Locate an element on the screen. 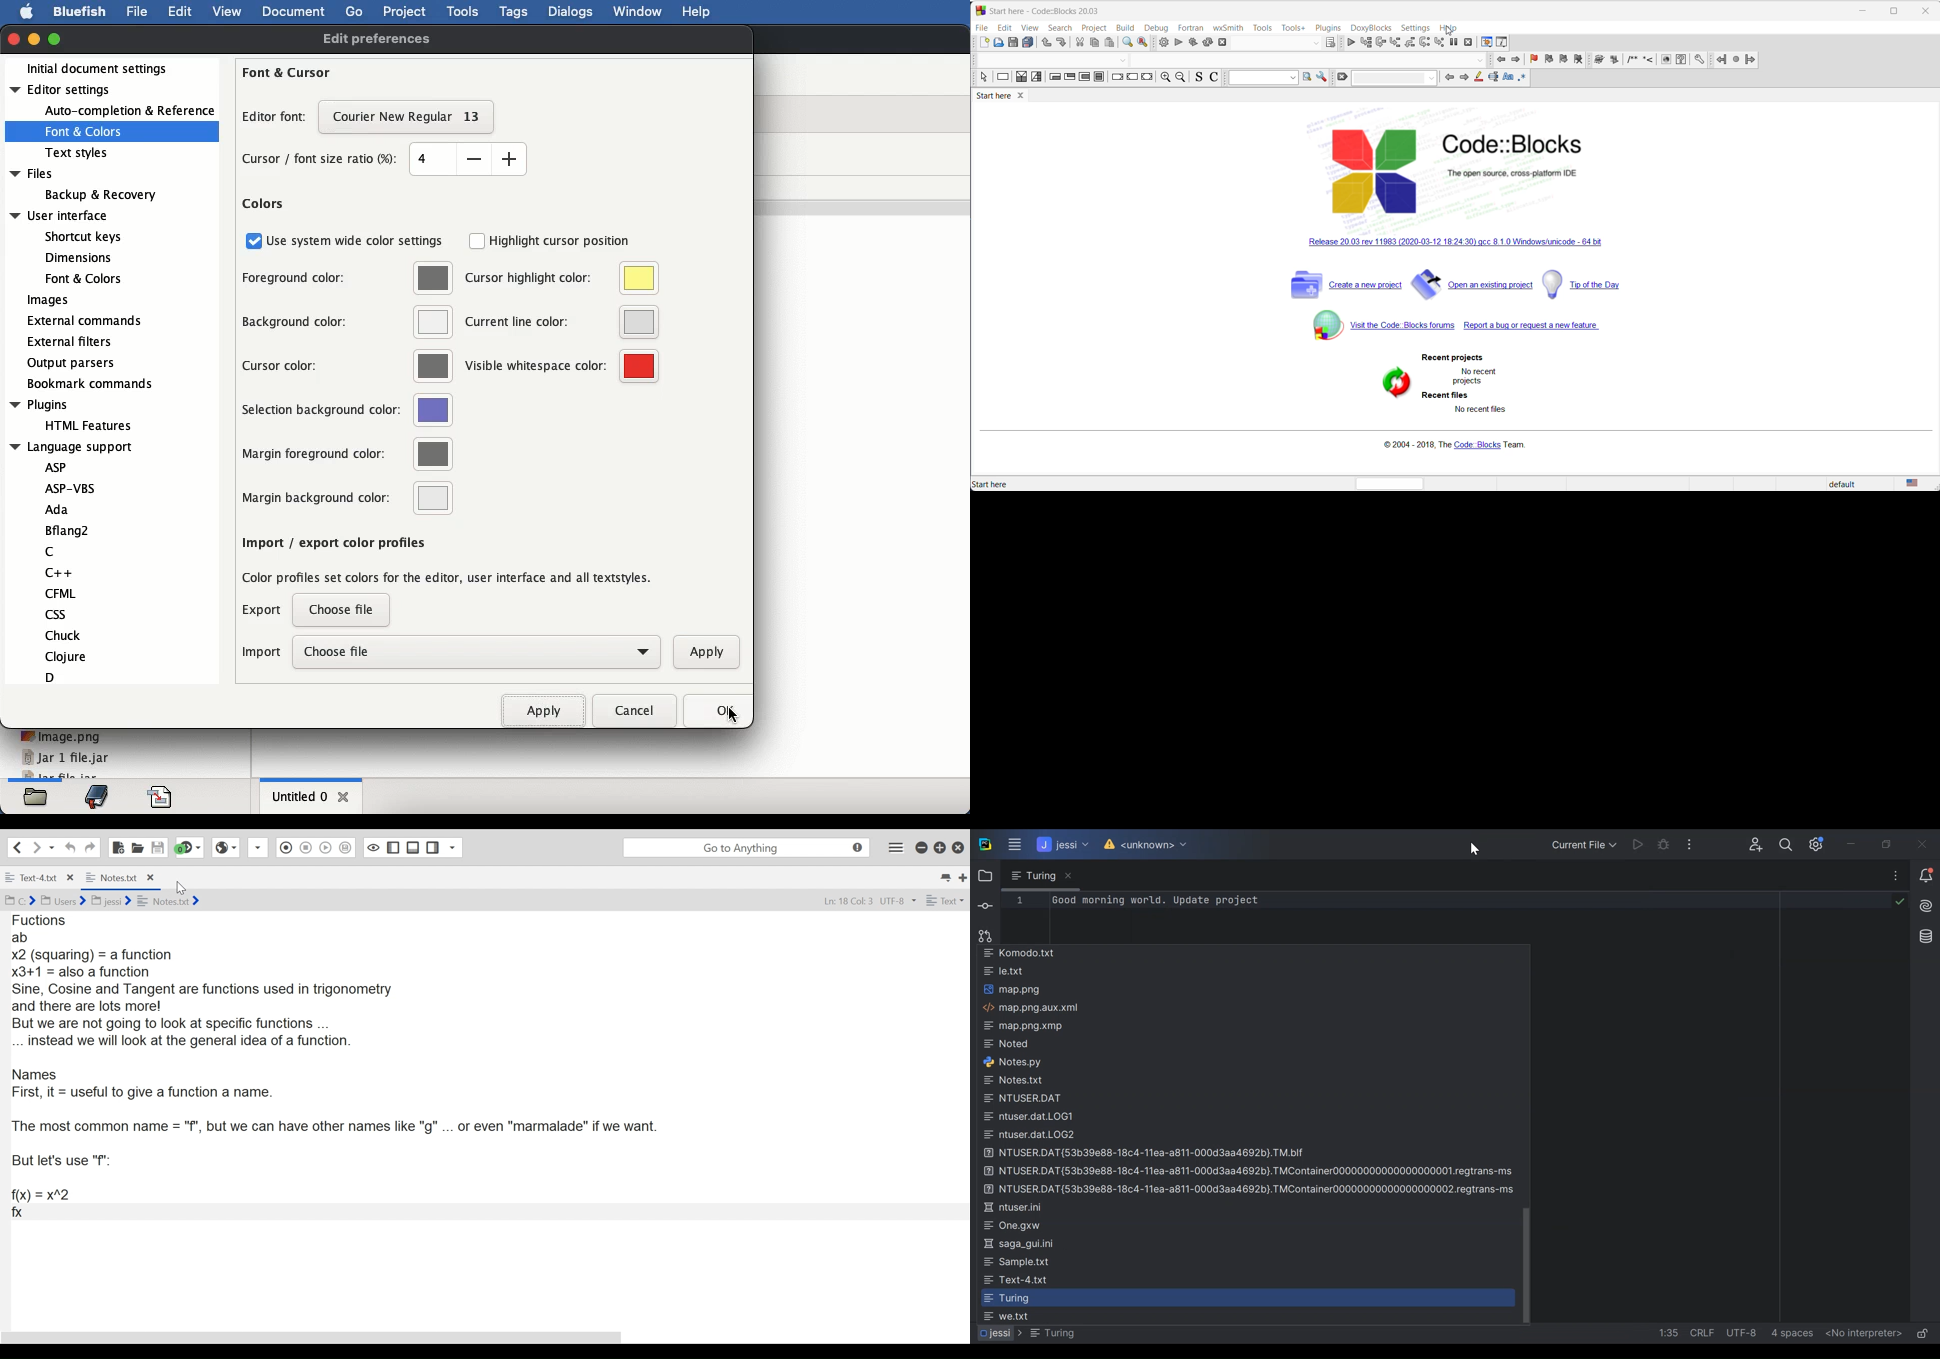  maximize is located at coordinates (1895, 10).